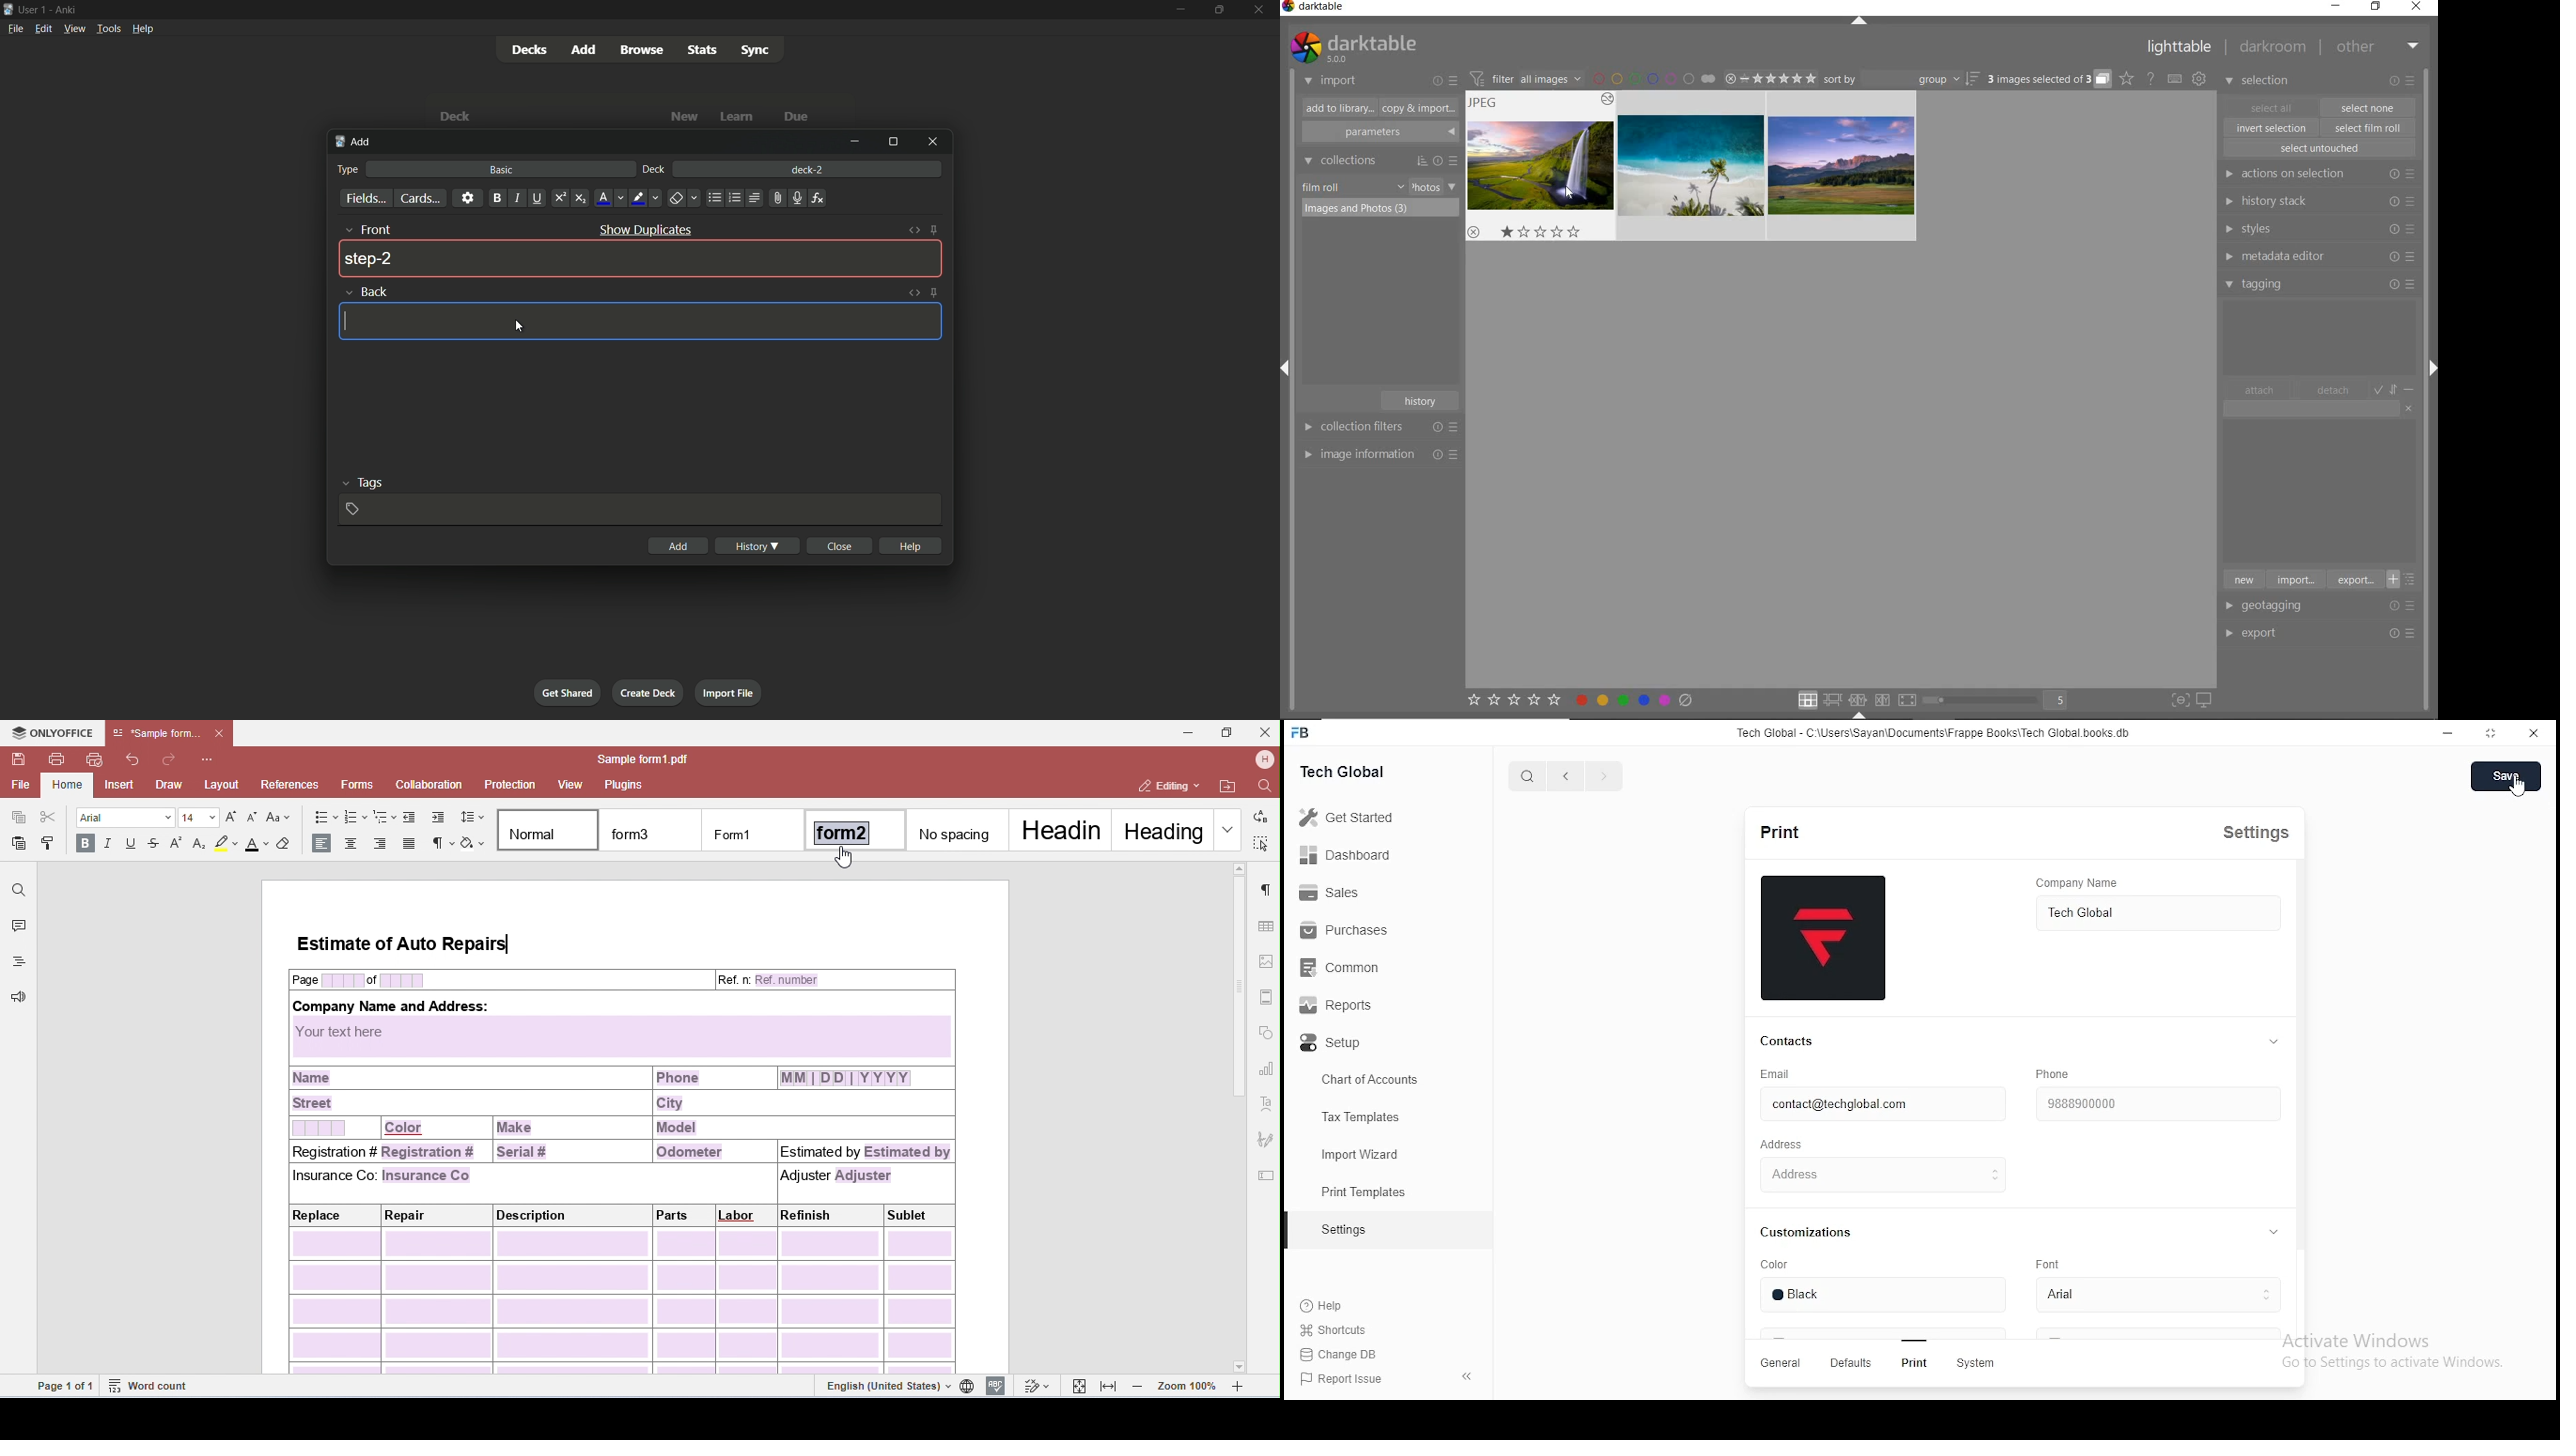 The height and width of the screenshot is (1456, 2576). I want to click on Tech Global - C:\Users\Sayan\Documents\Frappe Books\Tech Global. books. db, so click(1933, 736).